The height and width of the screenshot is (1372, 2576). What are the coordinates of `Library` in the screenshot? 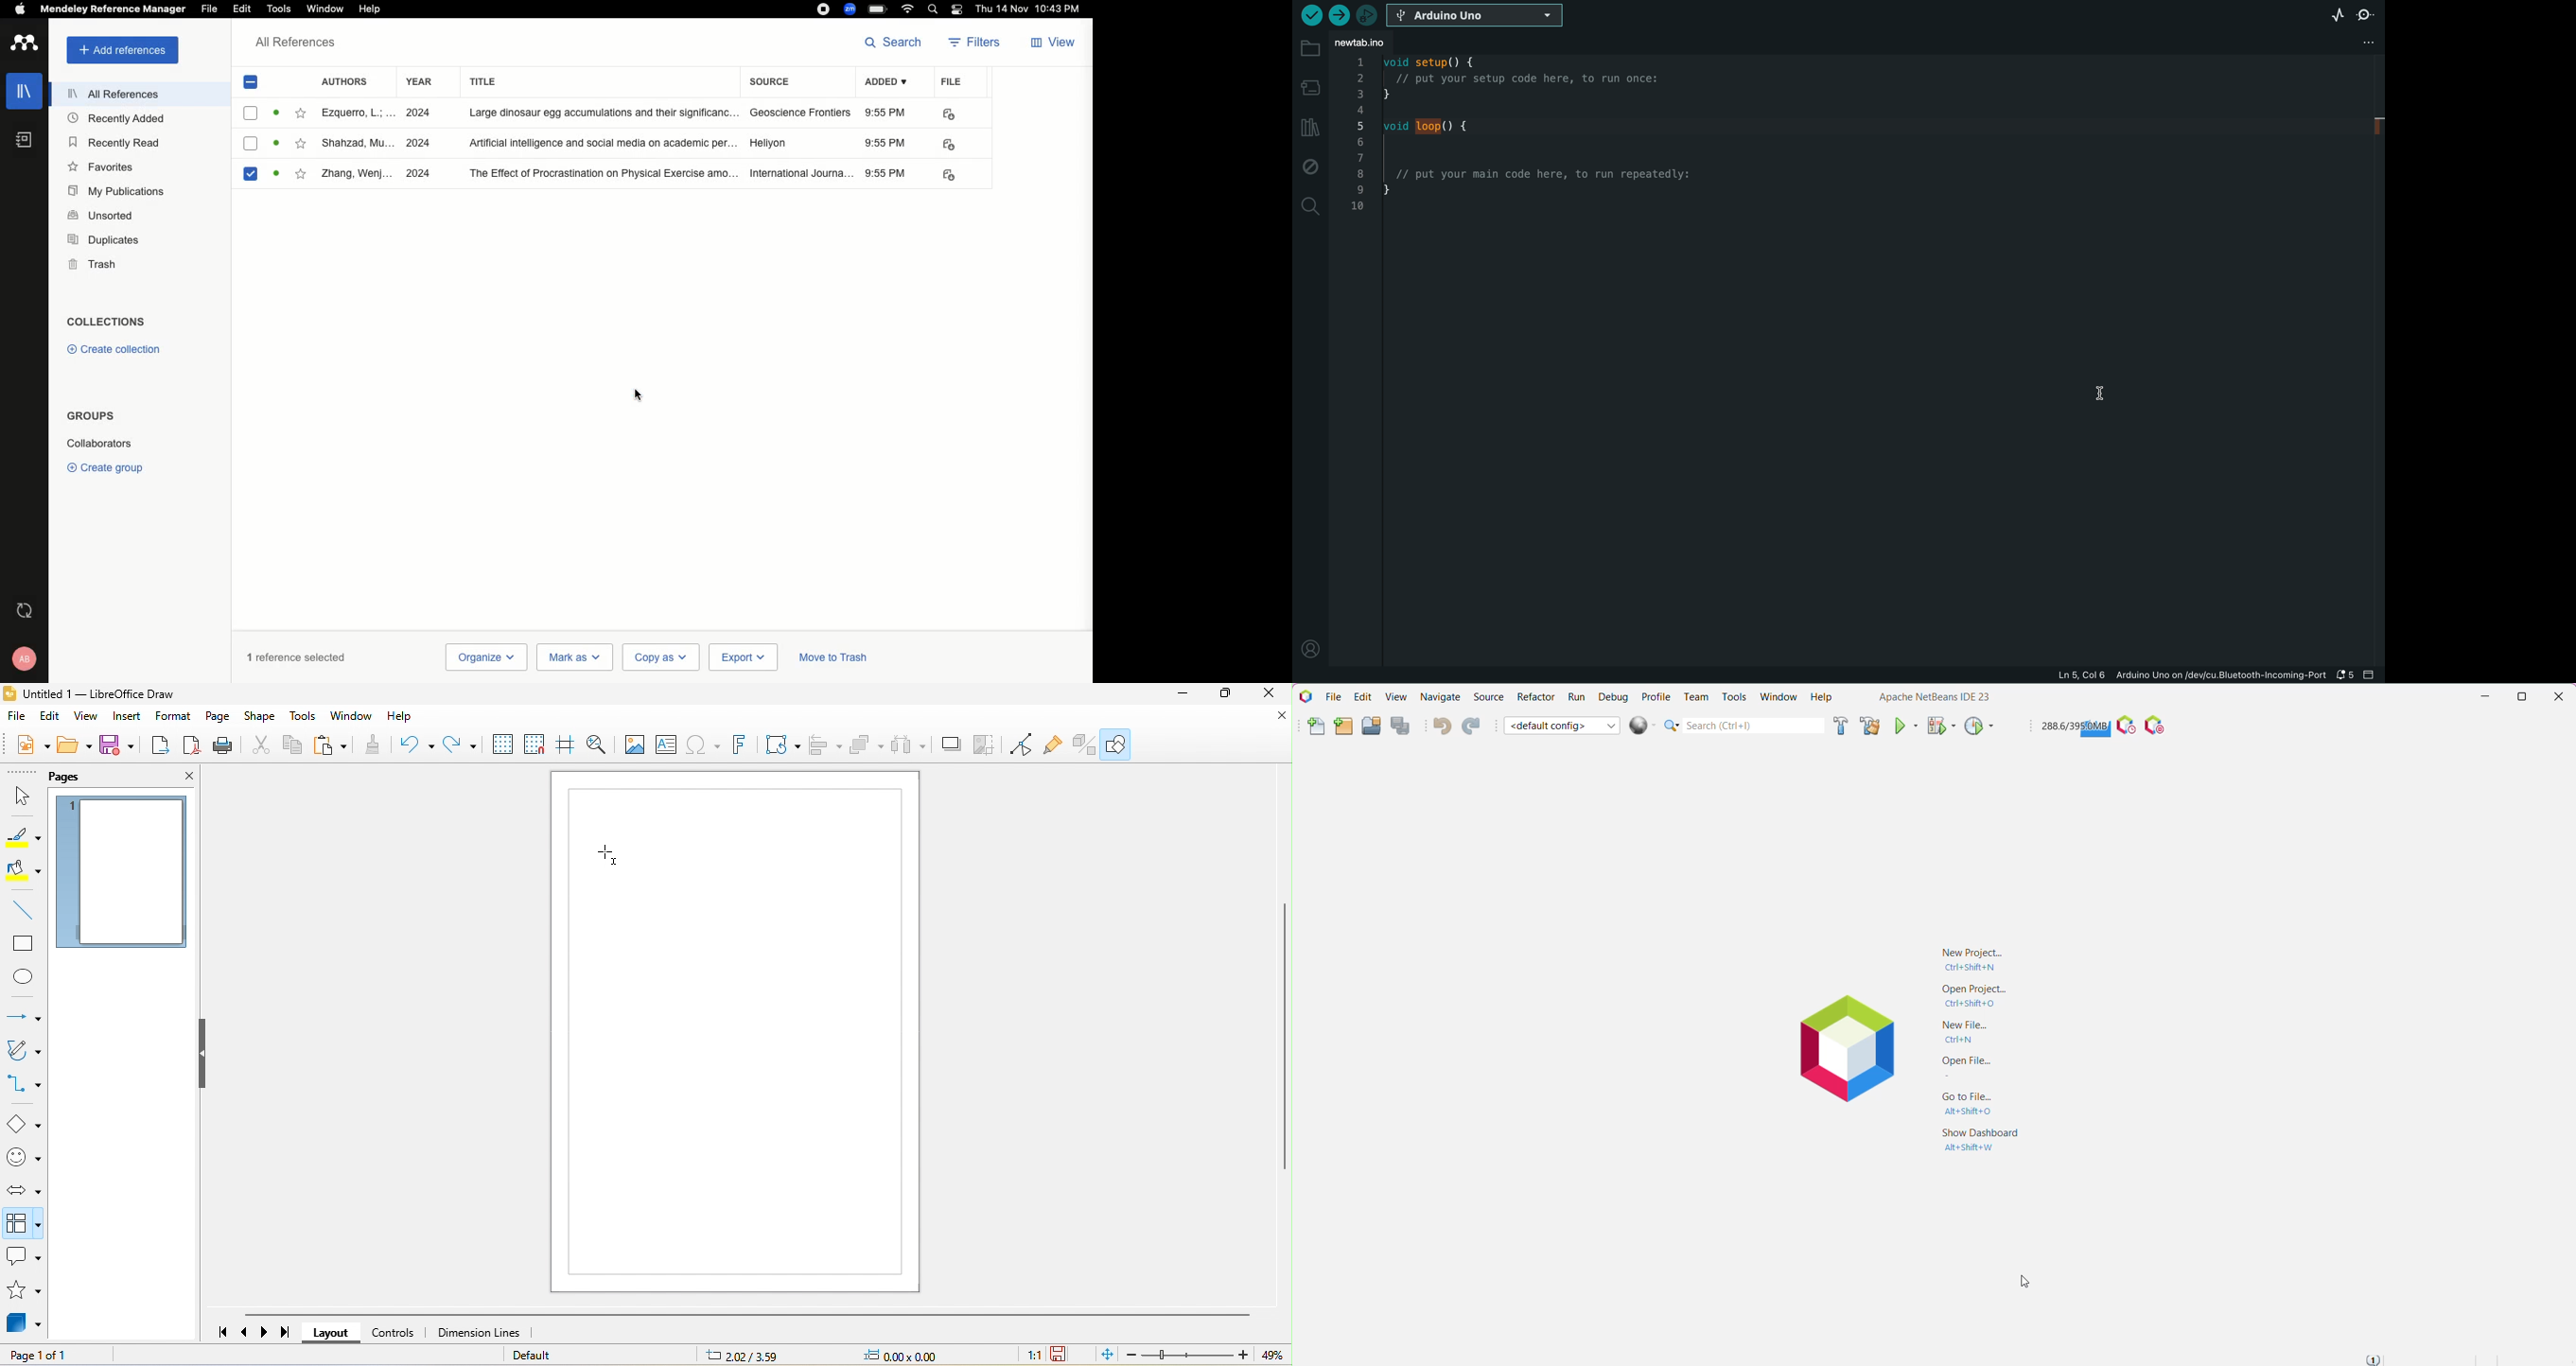 It's located at (25, 87).